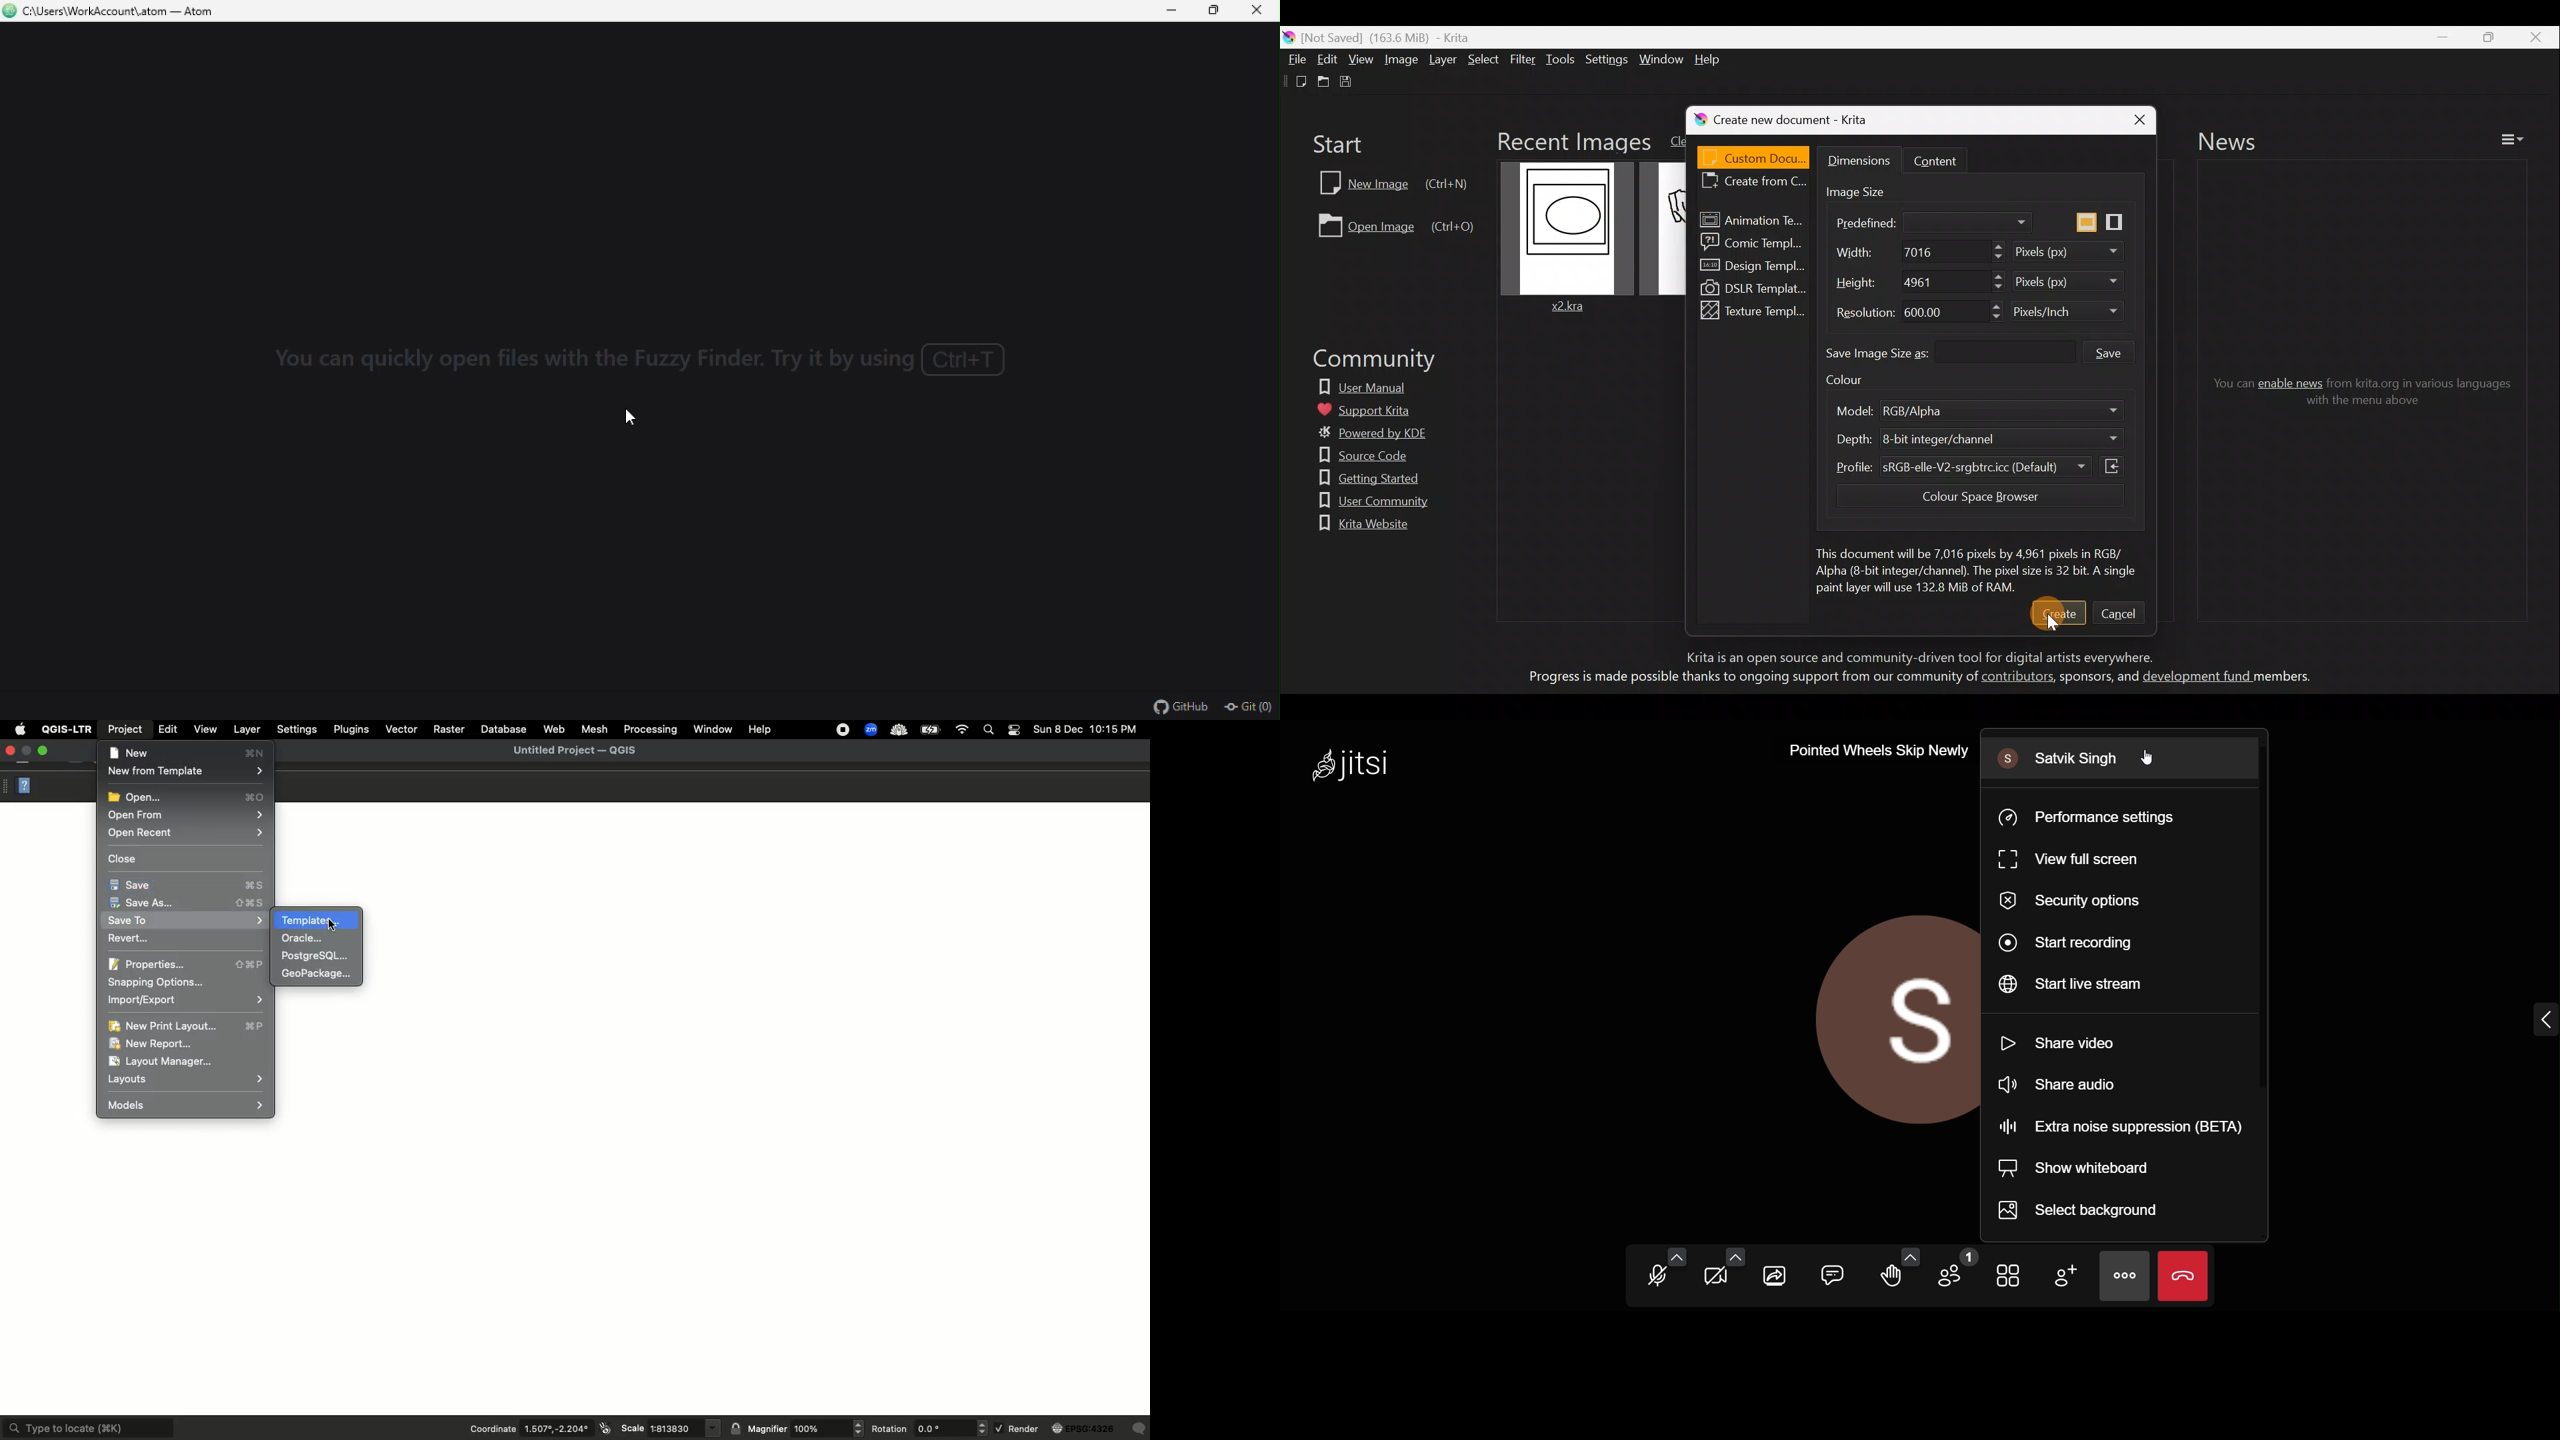 This screenshot has width=2576, height=1456. I want to click on expand, so click(2533, 1017).